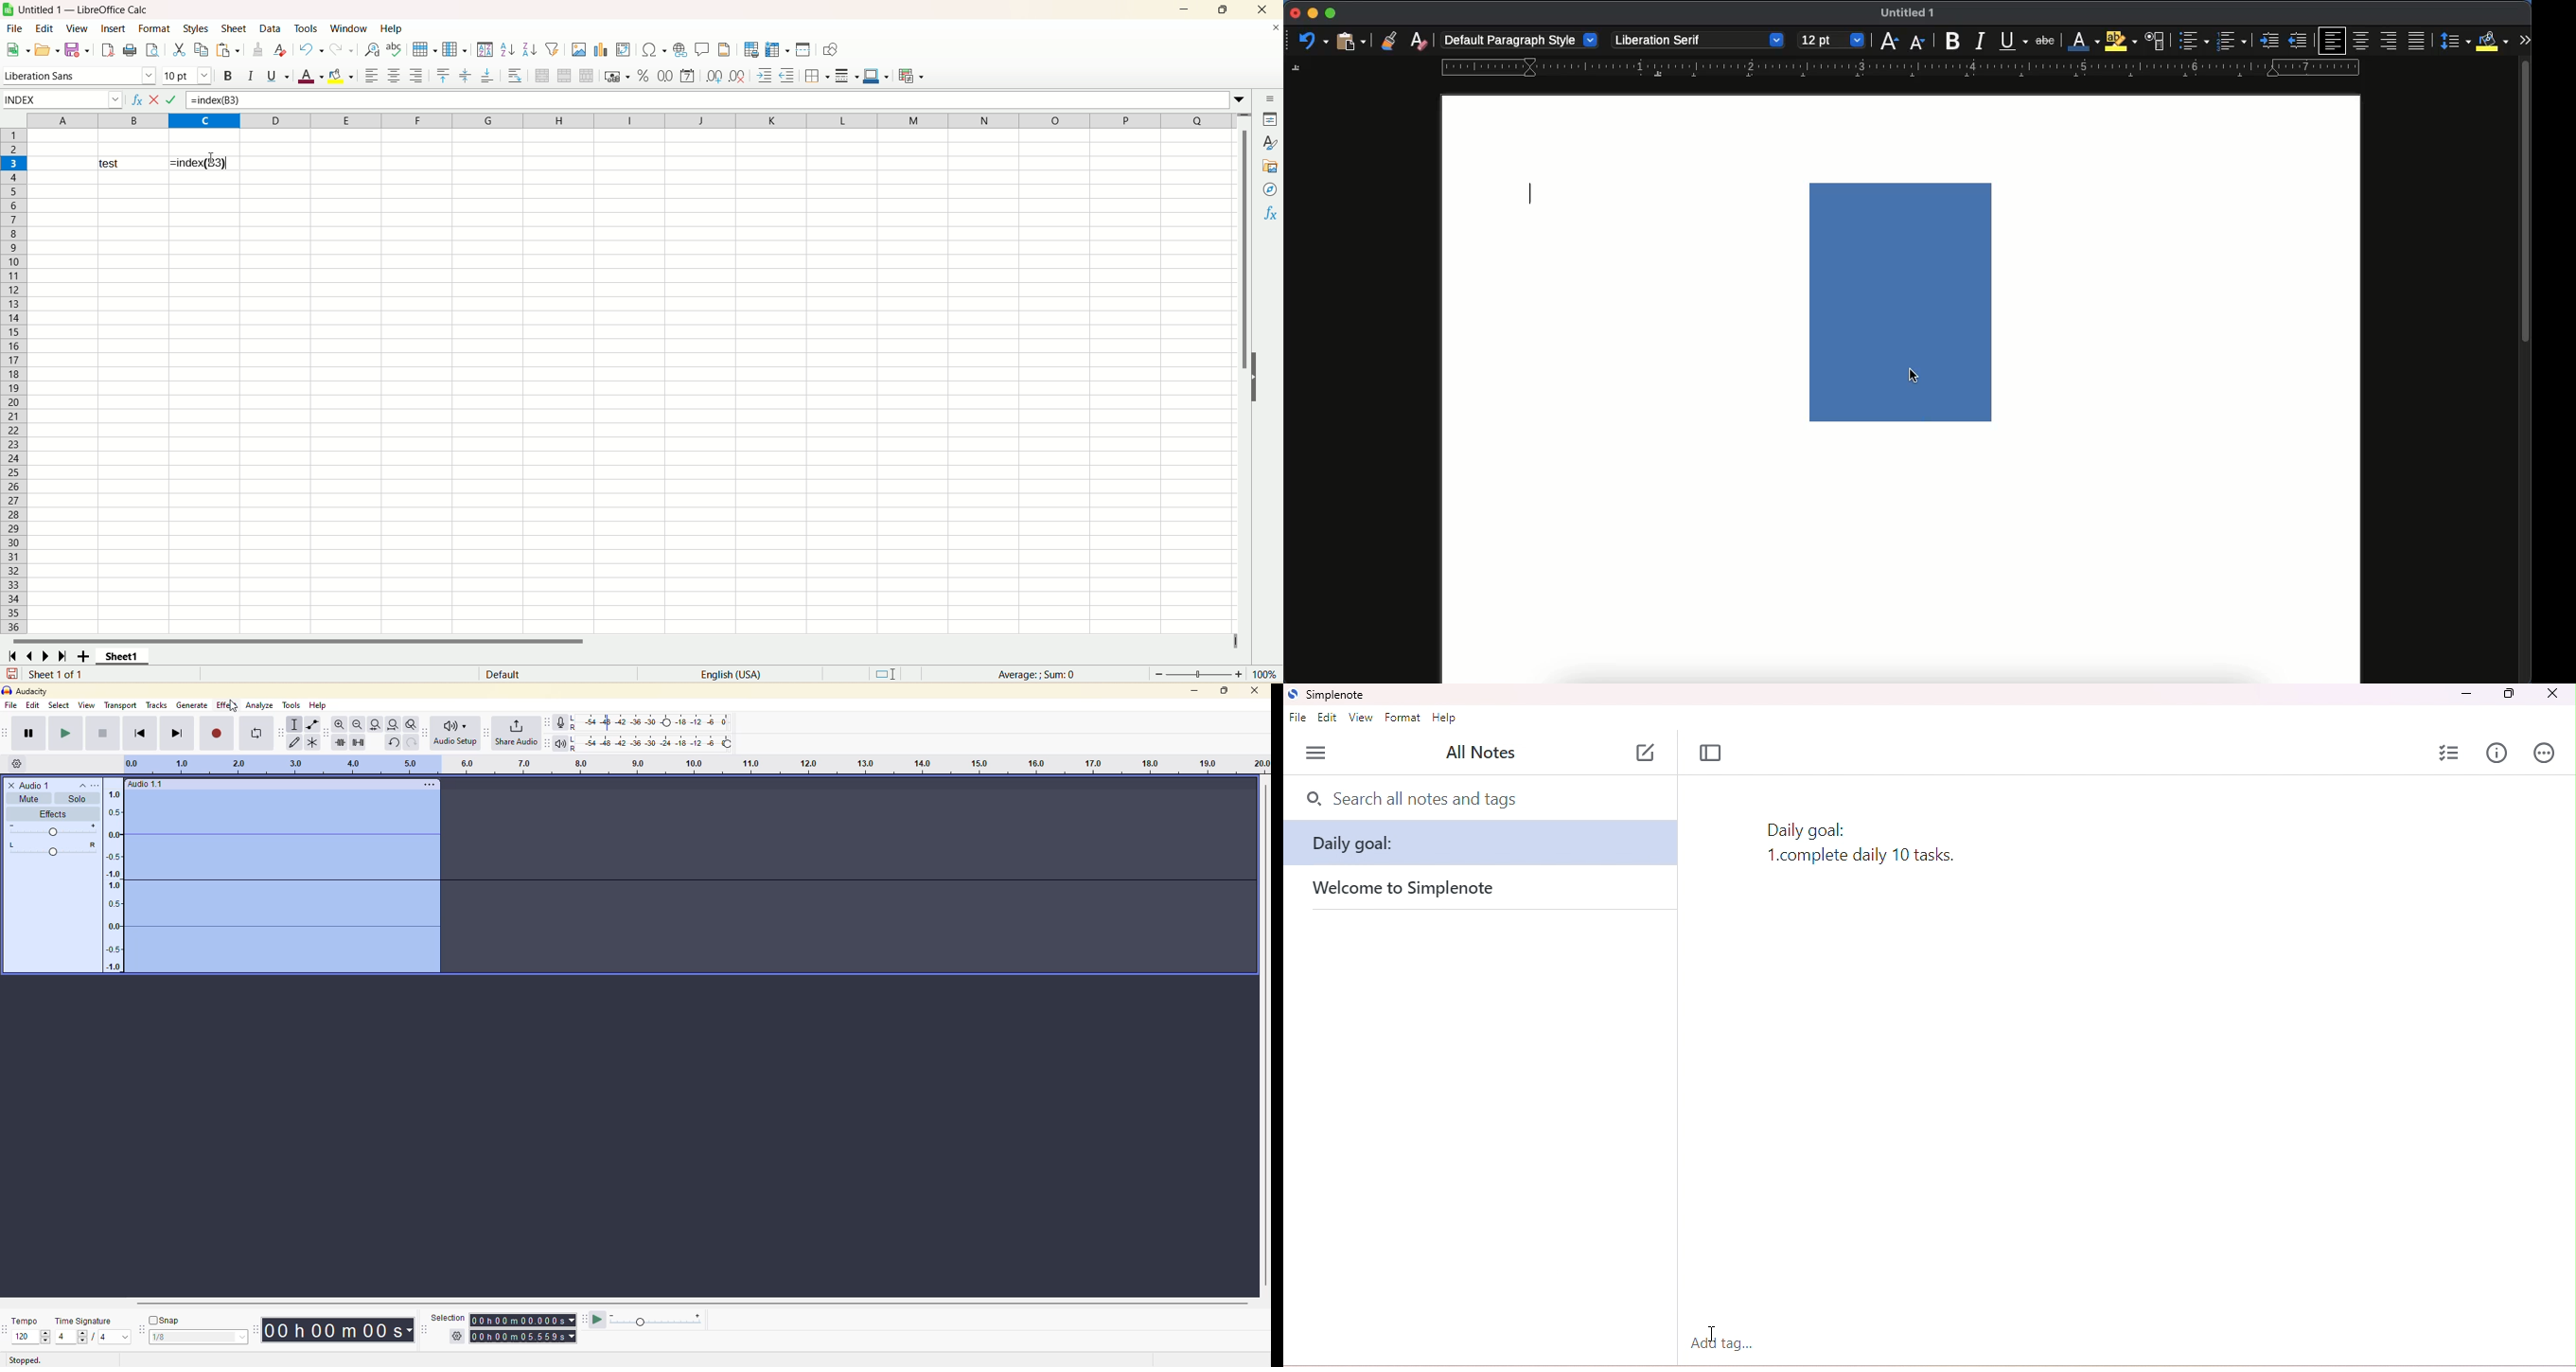 The width and height of the screenshot is (2576, 1372). I want to click on search all nots and tags, so click(1424, 799).